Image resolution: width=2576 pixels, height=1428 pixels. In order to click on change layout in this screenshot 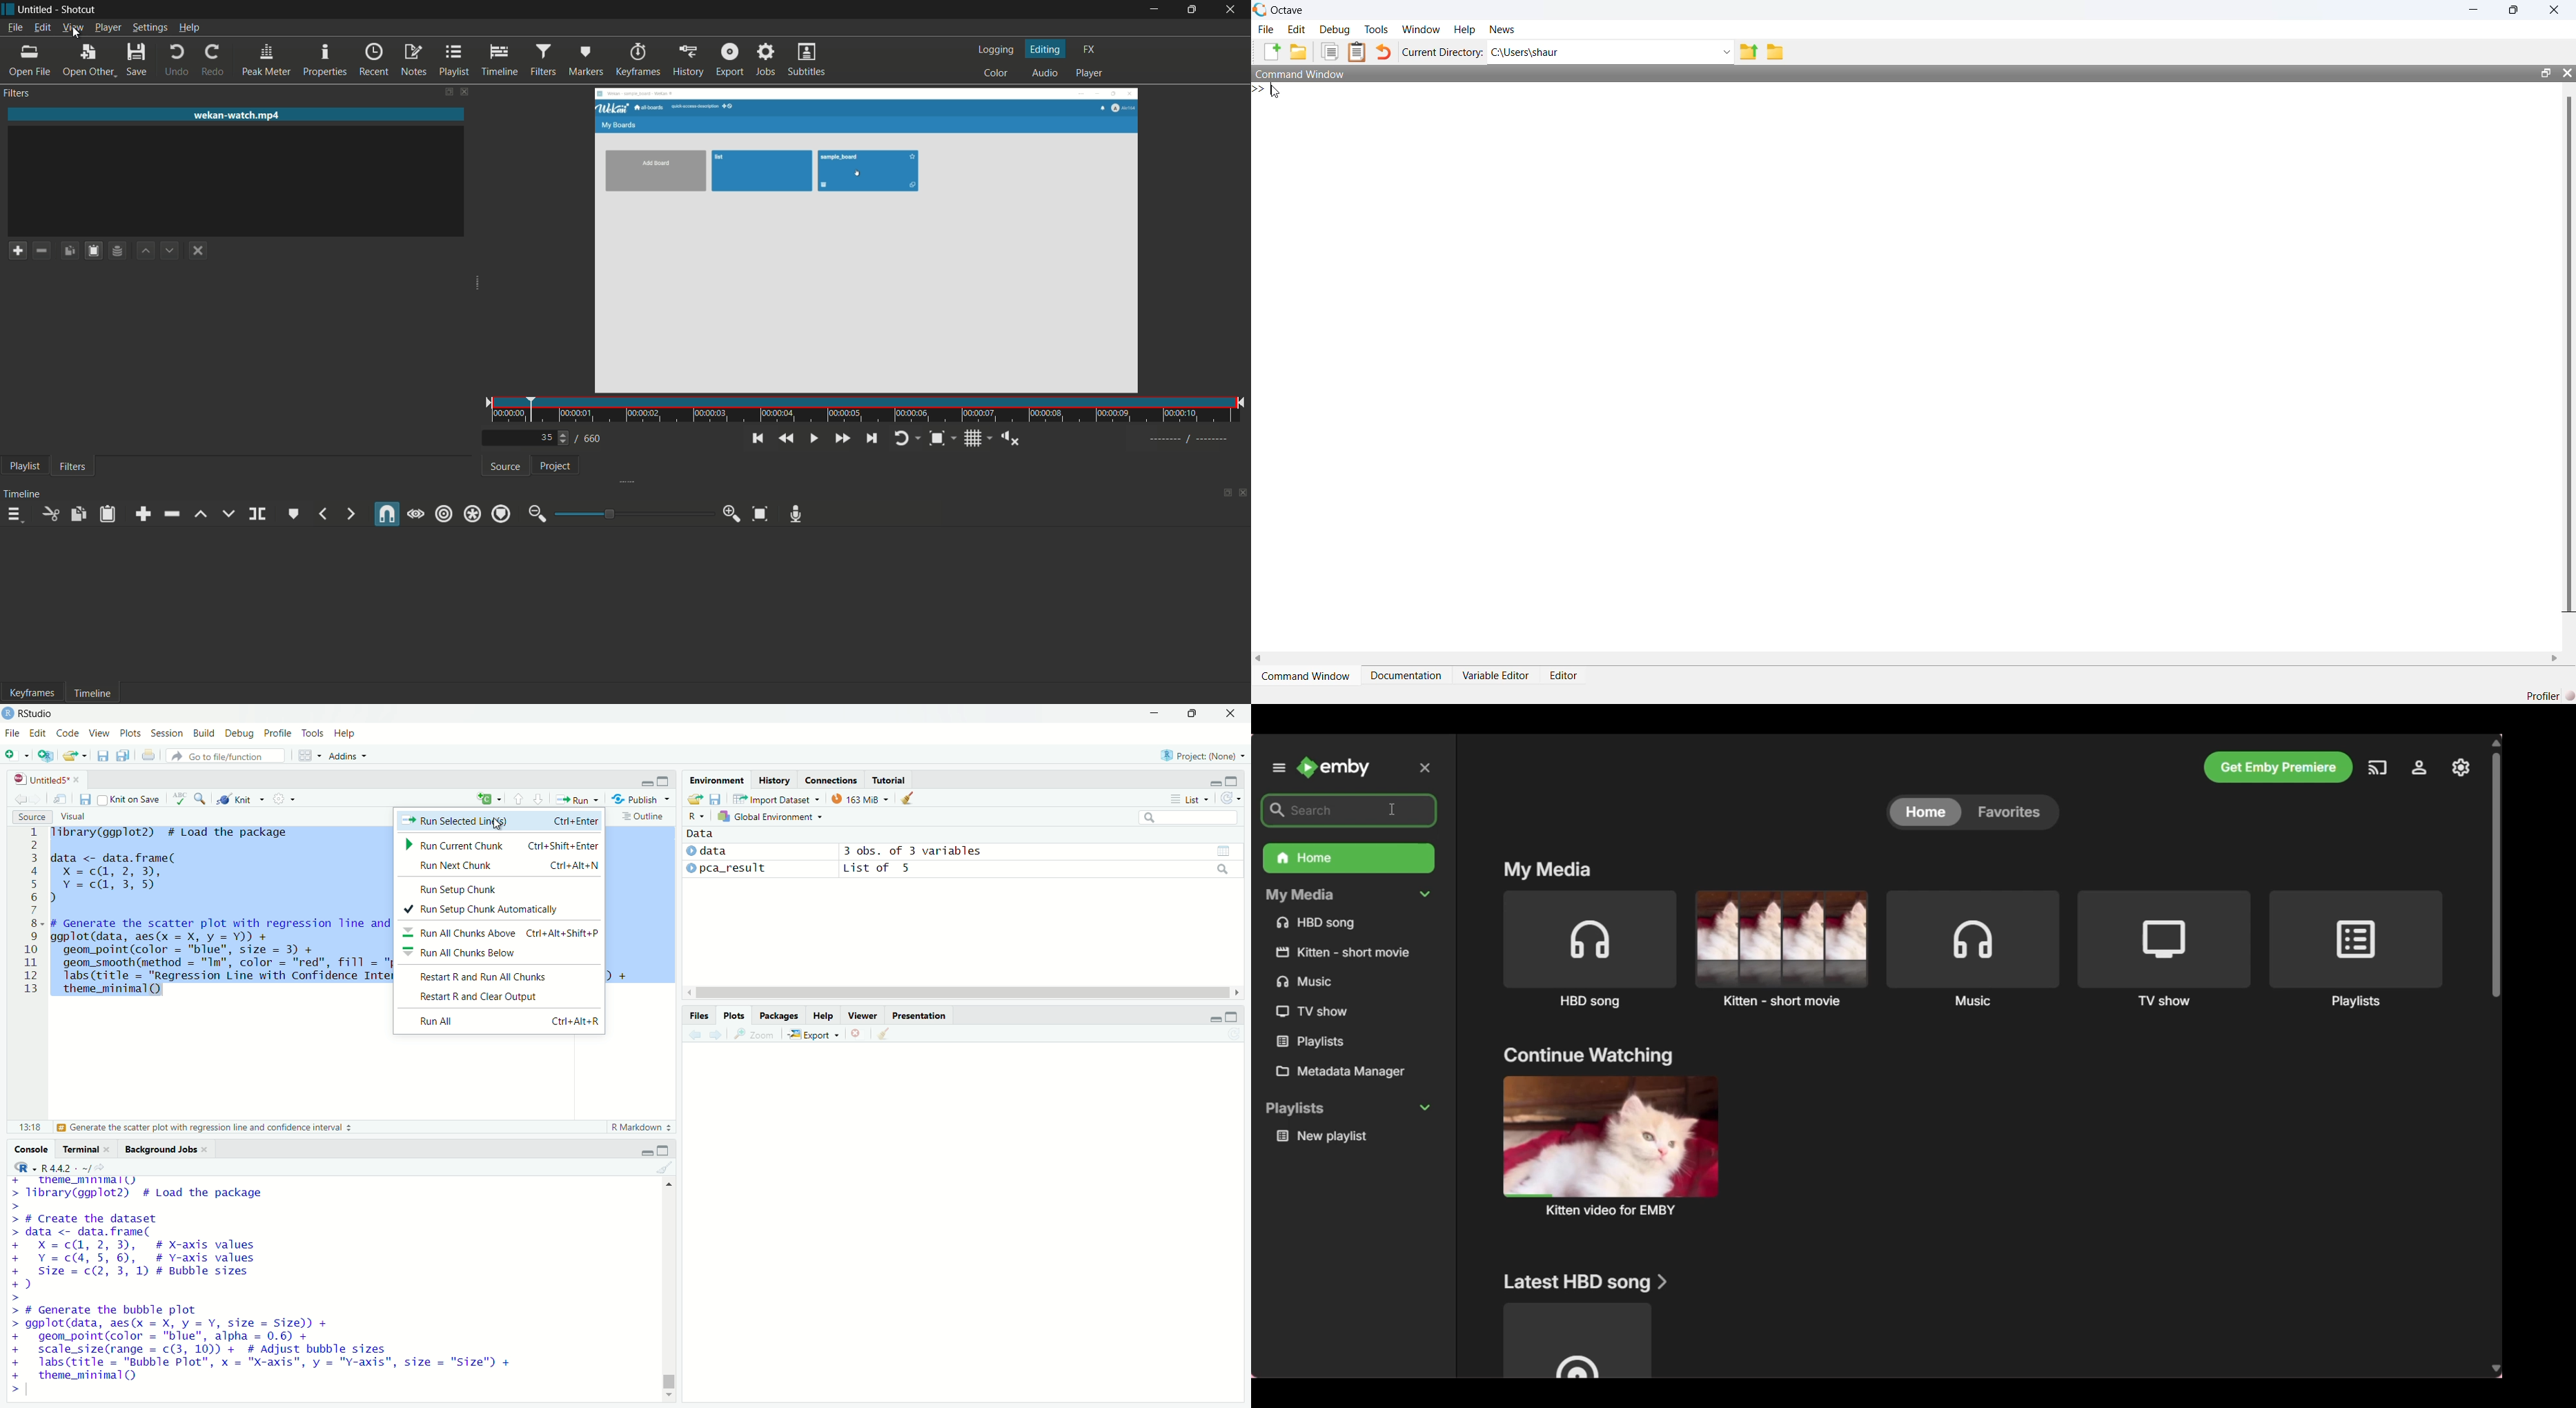, I will do `click(446, 91)`.